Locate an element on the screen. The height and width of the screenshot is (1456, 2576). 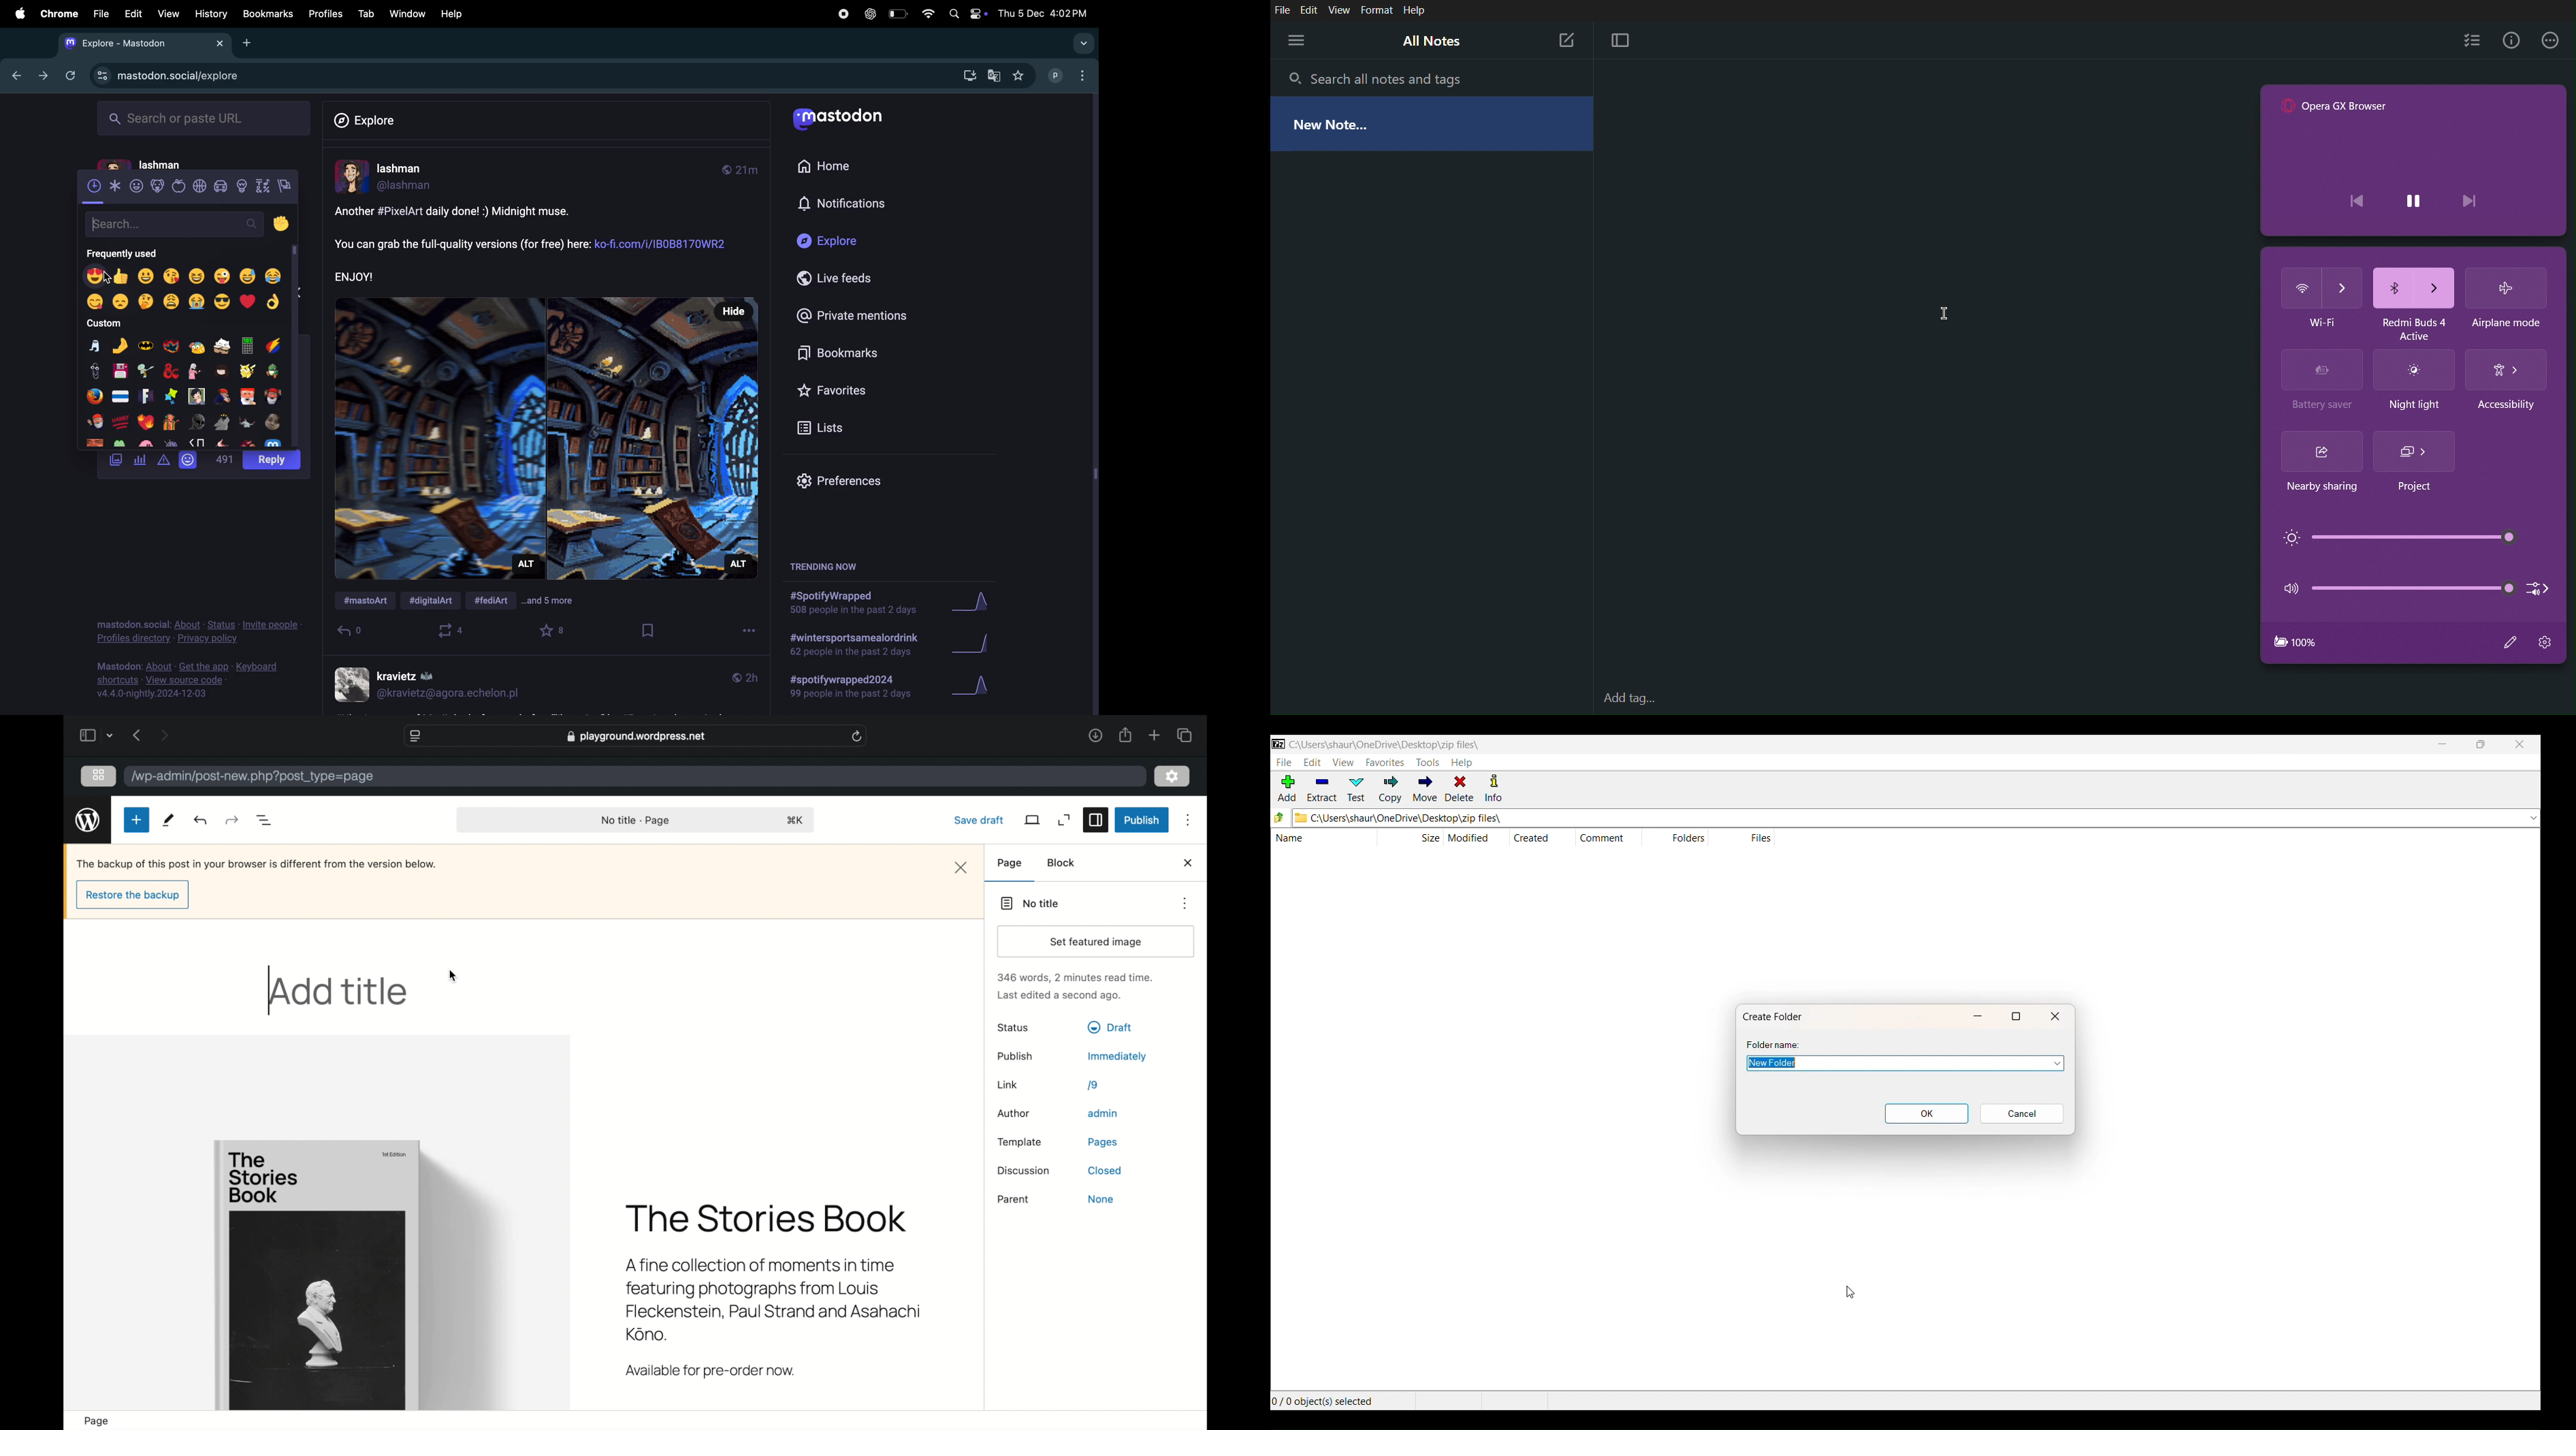
favourites is located at coordinates (554, 631).